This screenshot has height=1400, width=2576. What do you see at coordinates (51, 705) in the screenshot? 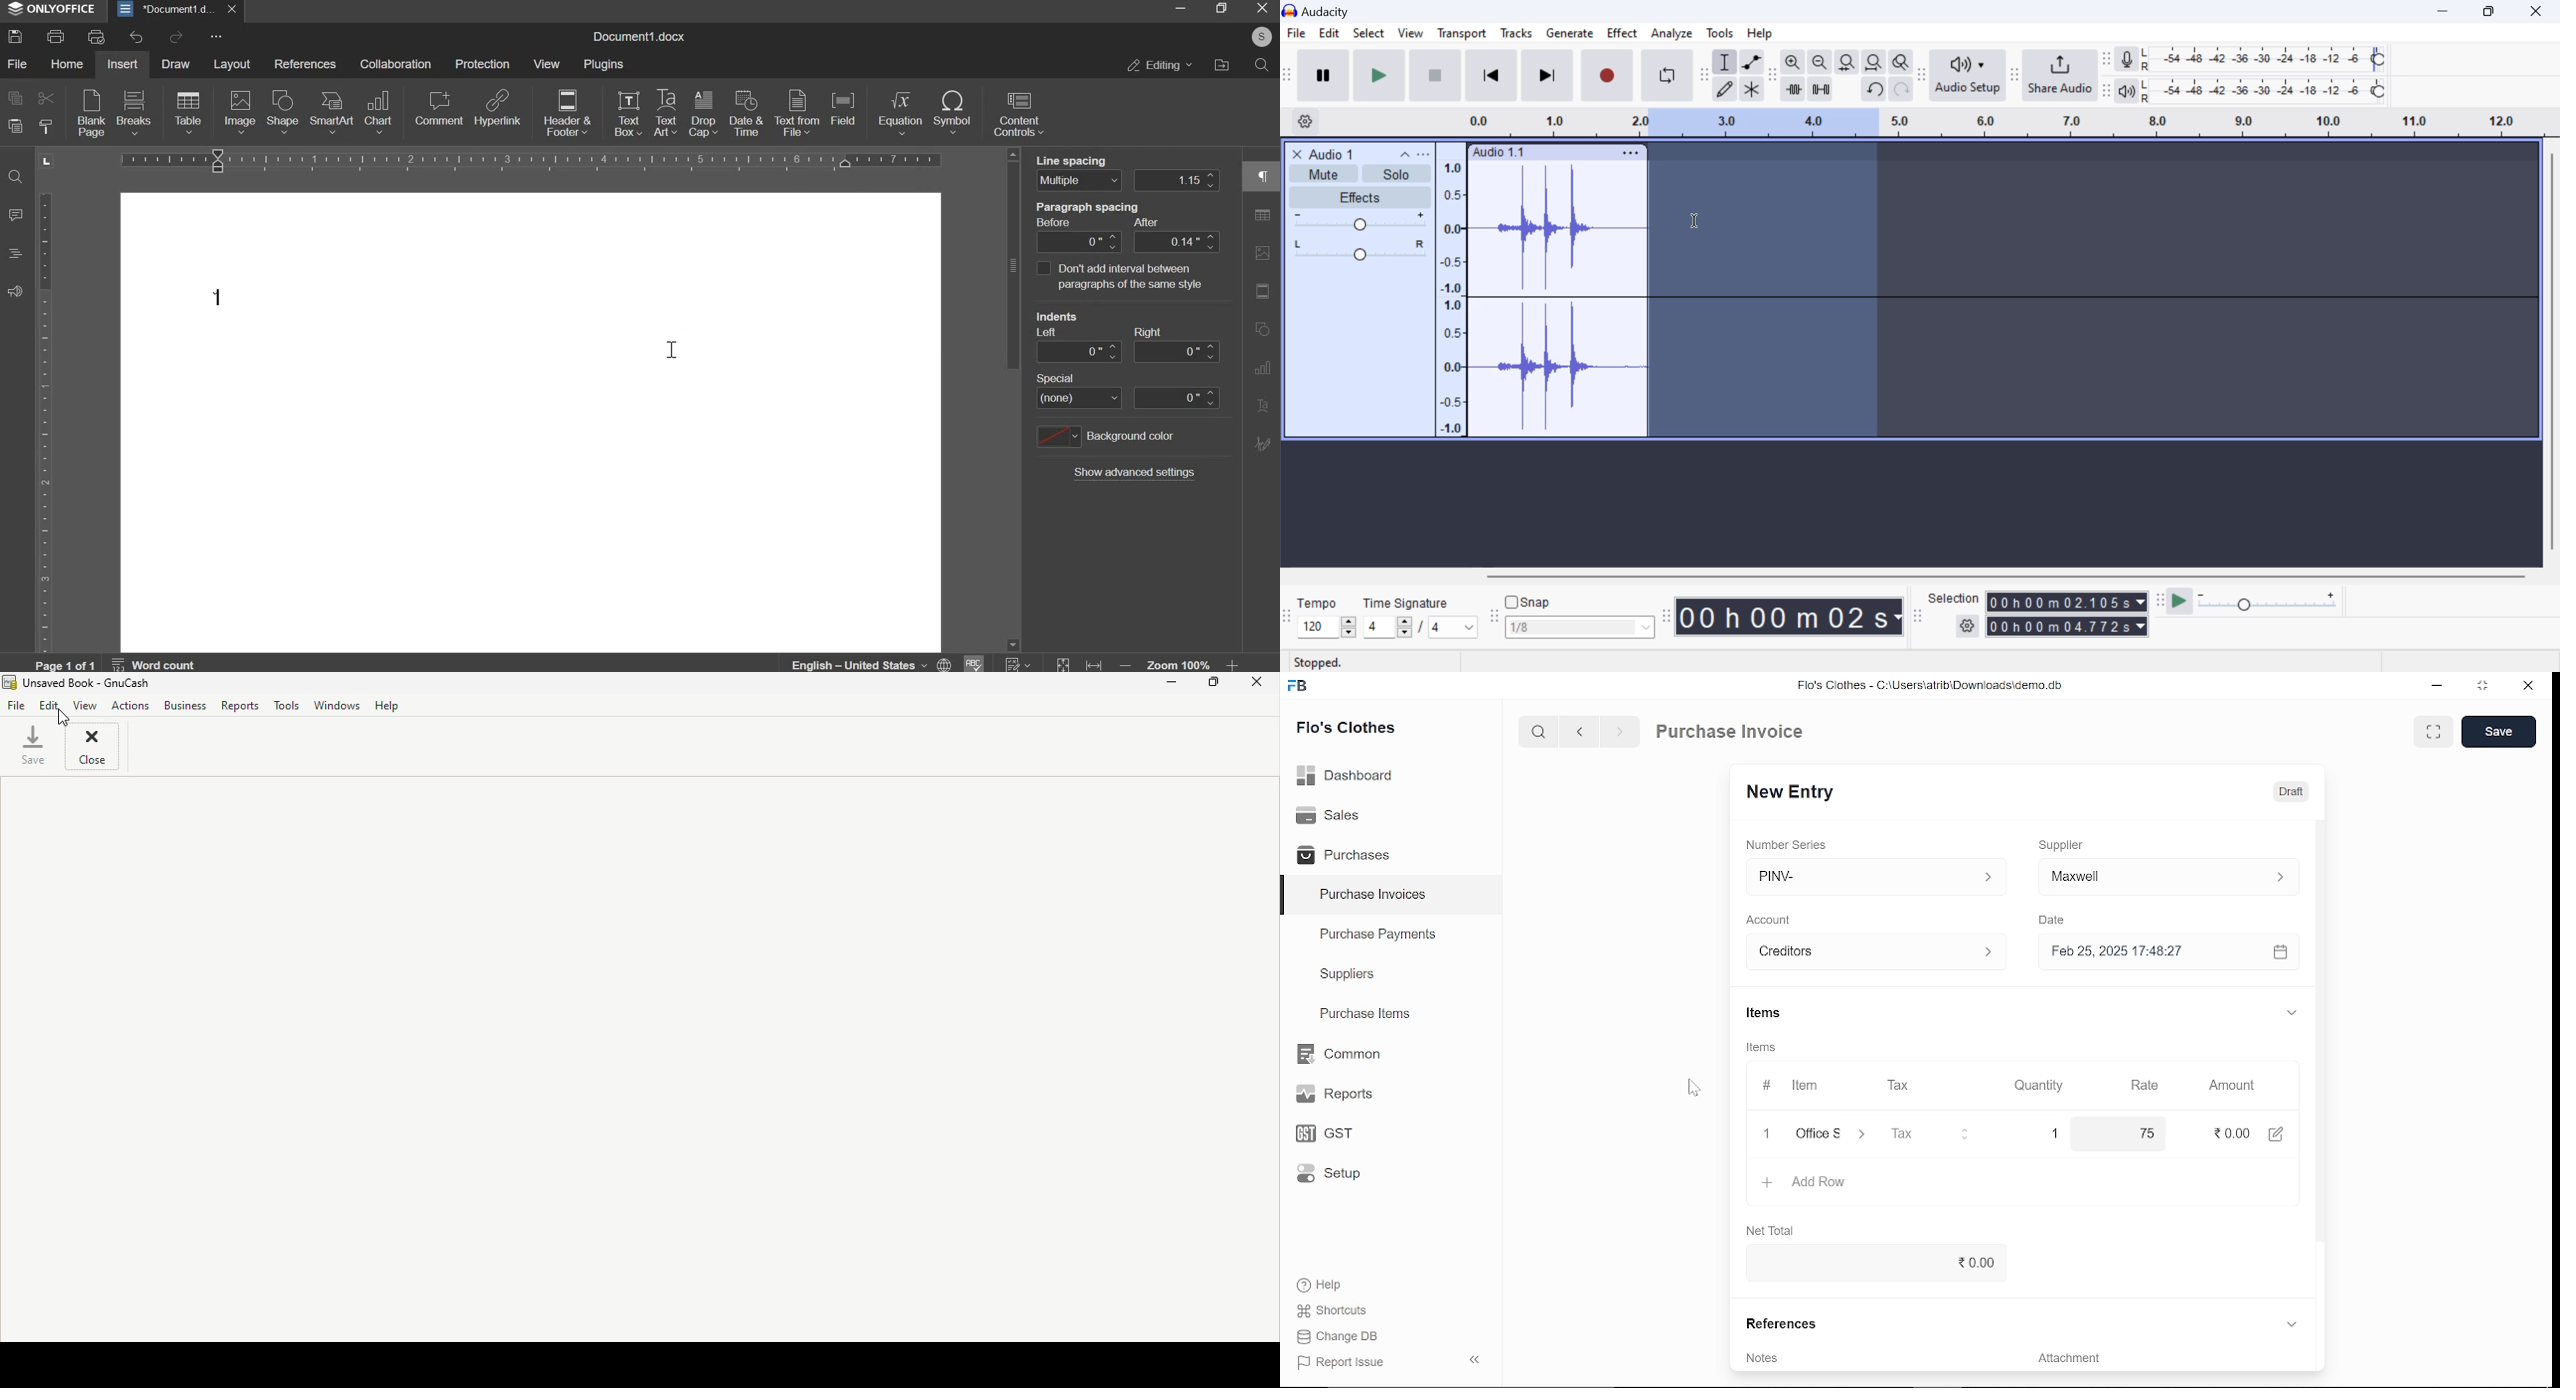
I see `Edit` at bounding box center [51, 705].